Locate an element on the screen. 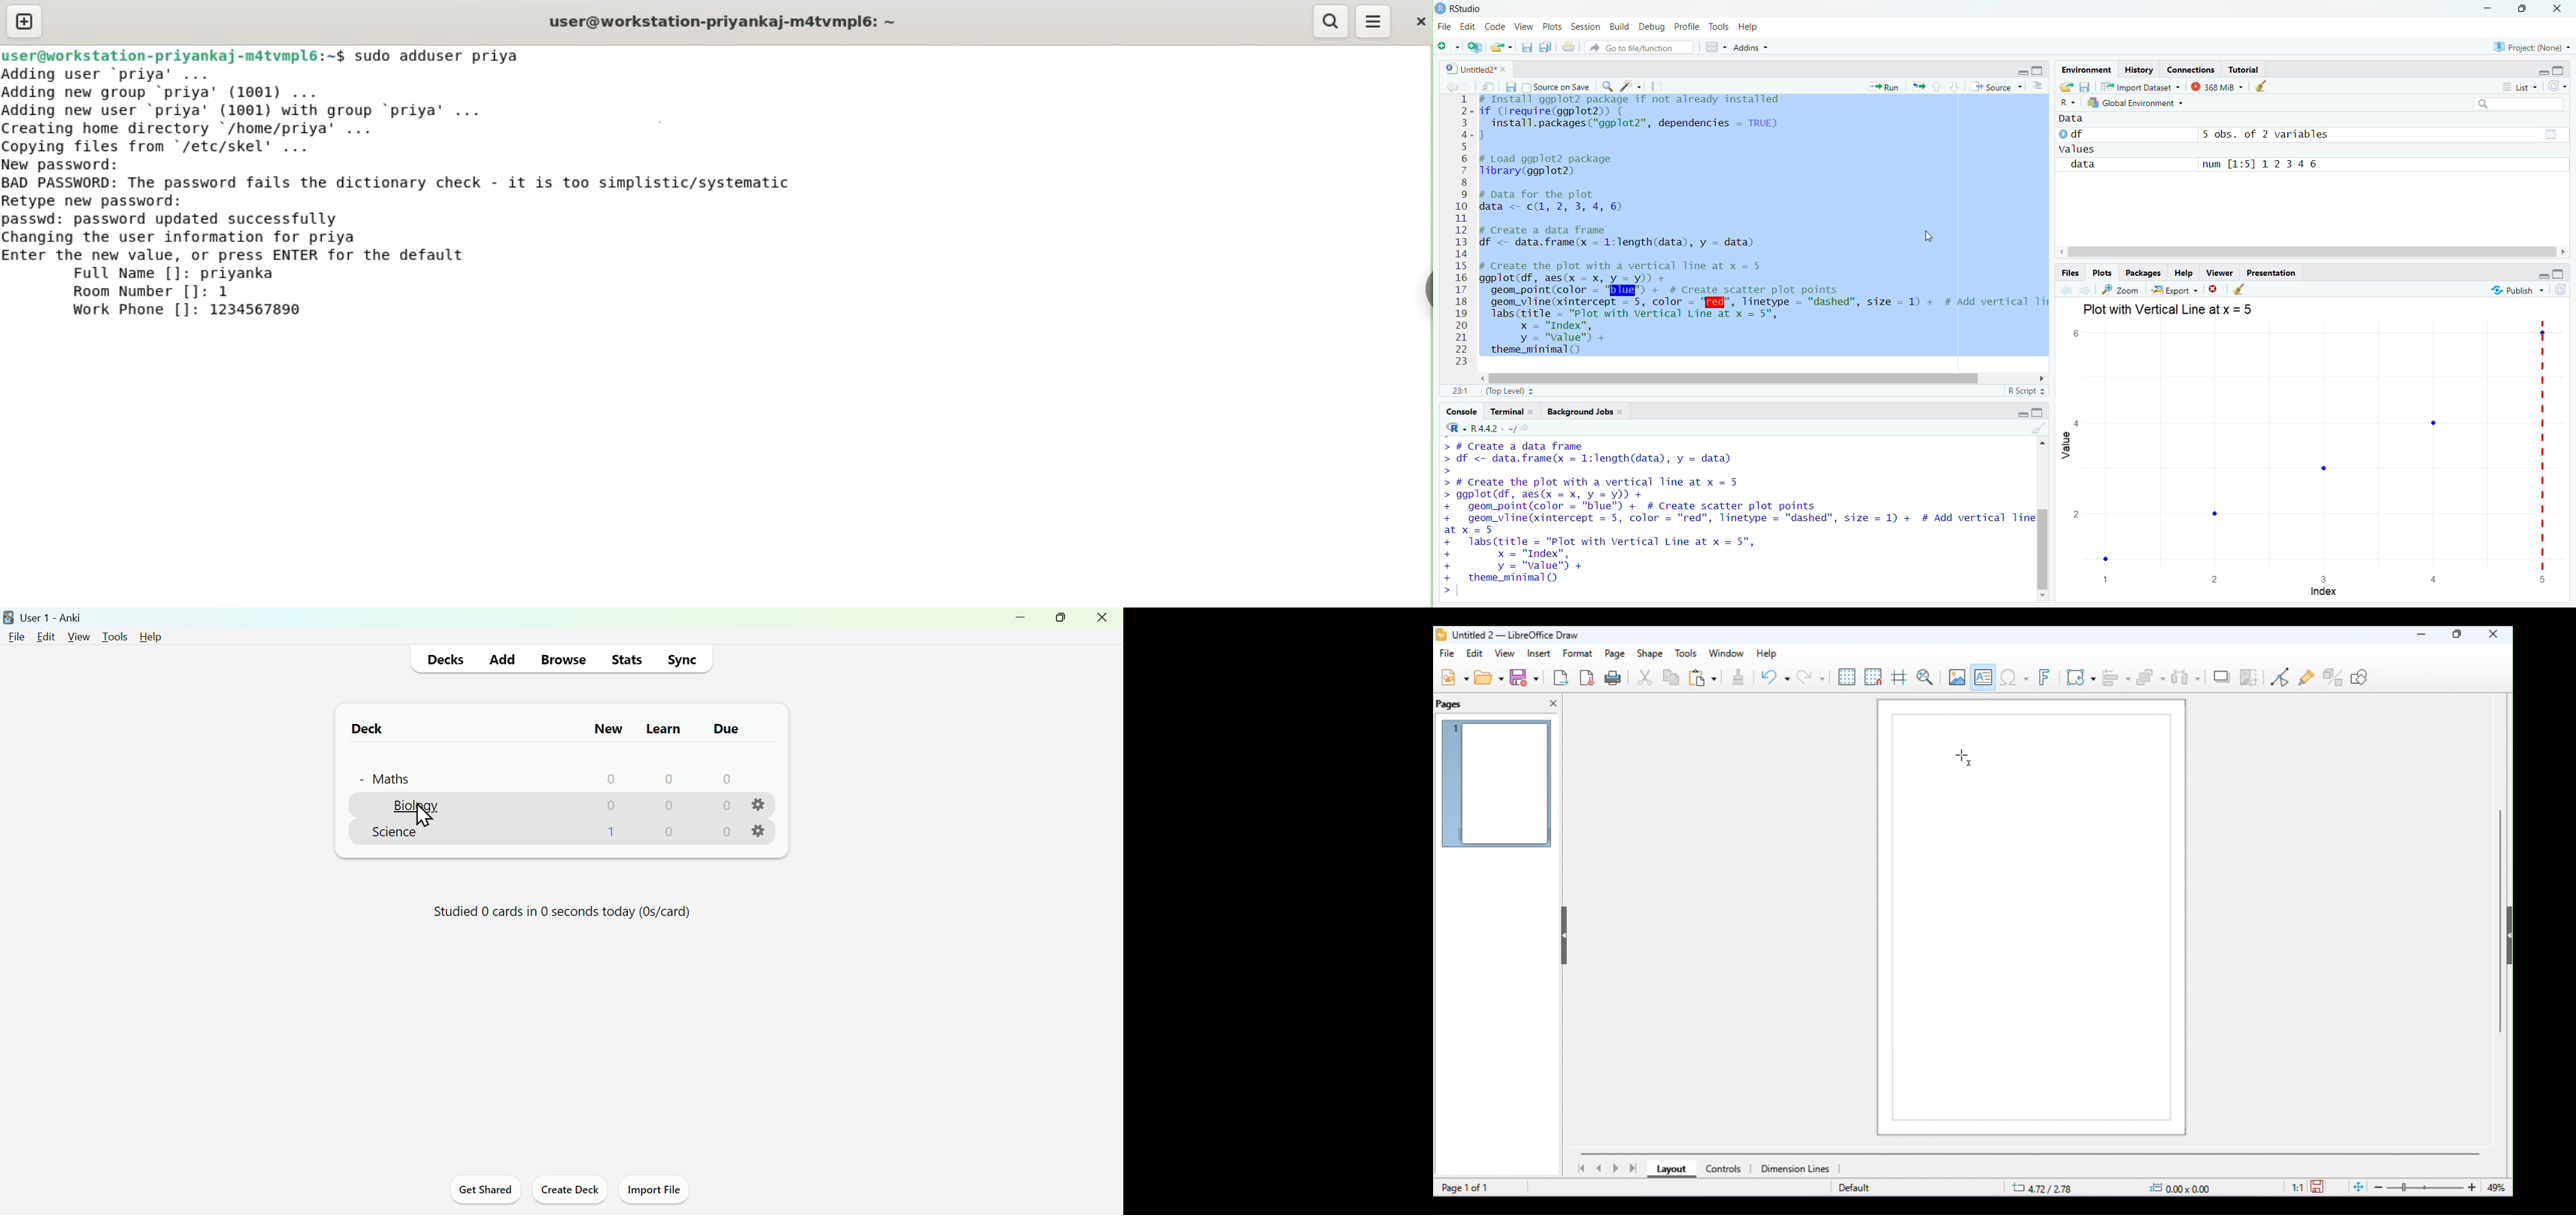 This screenshot has height=1232, width=2576. how draw functions is located at coordinates (2361, 677).